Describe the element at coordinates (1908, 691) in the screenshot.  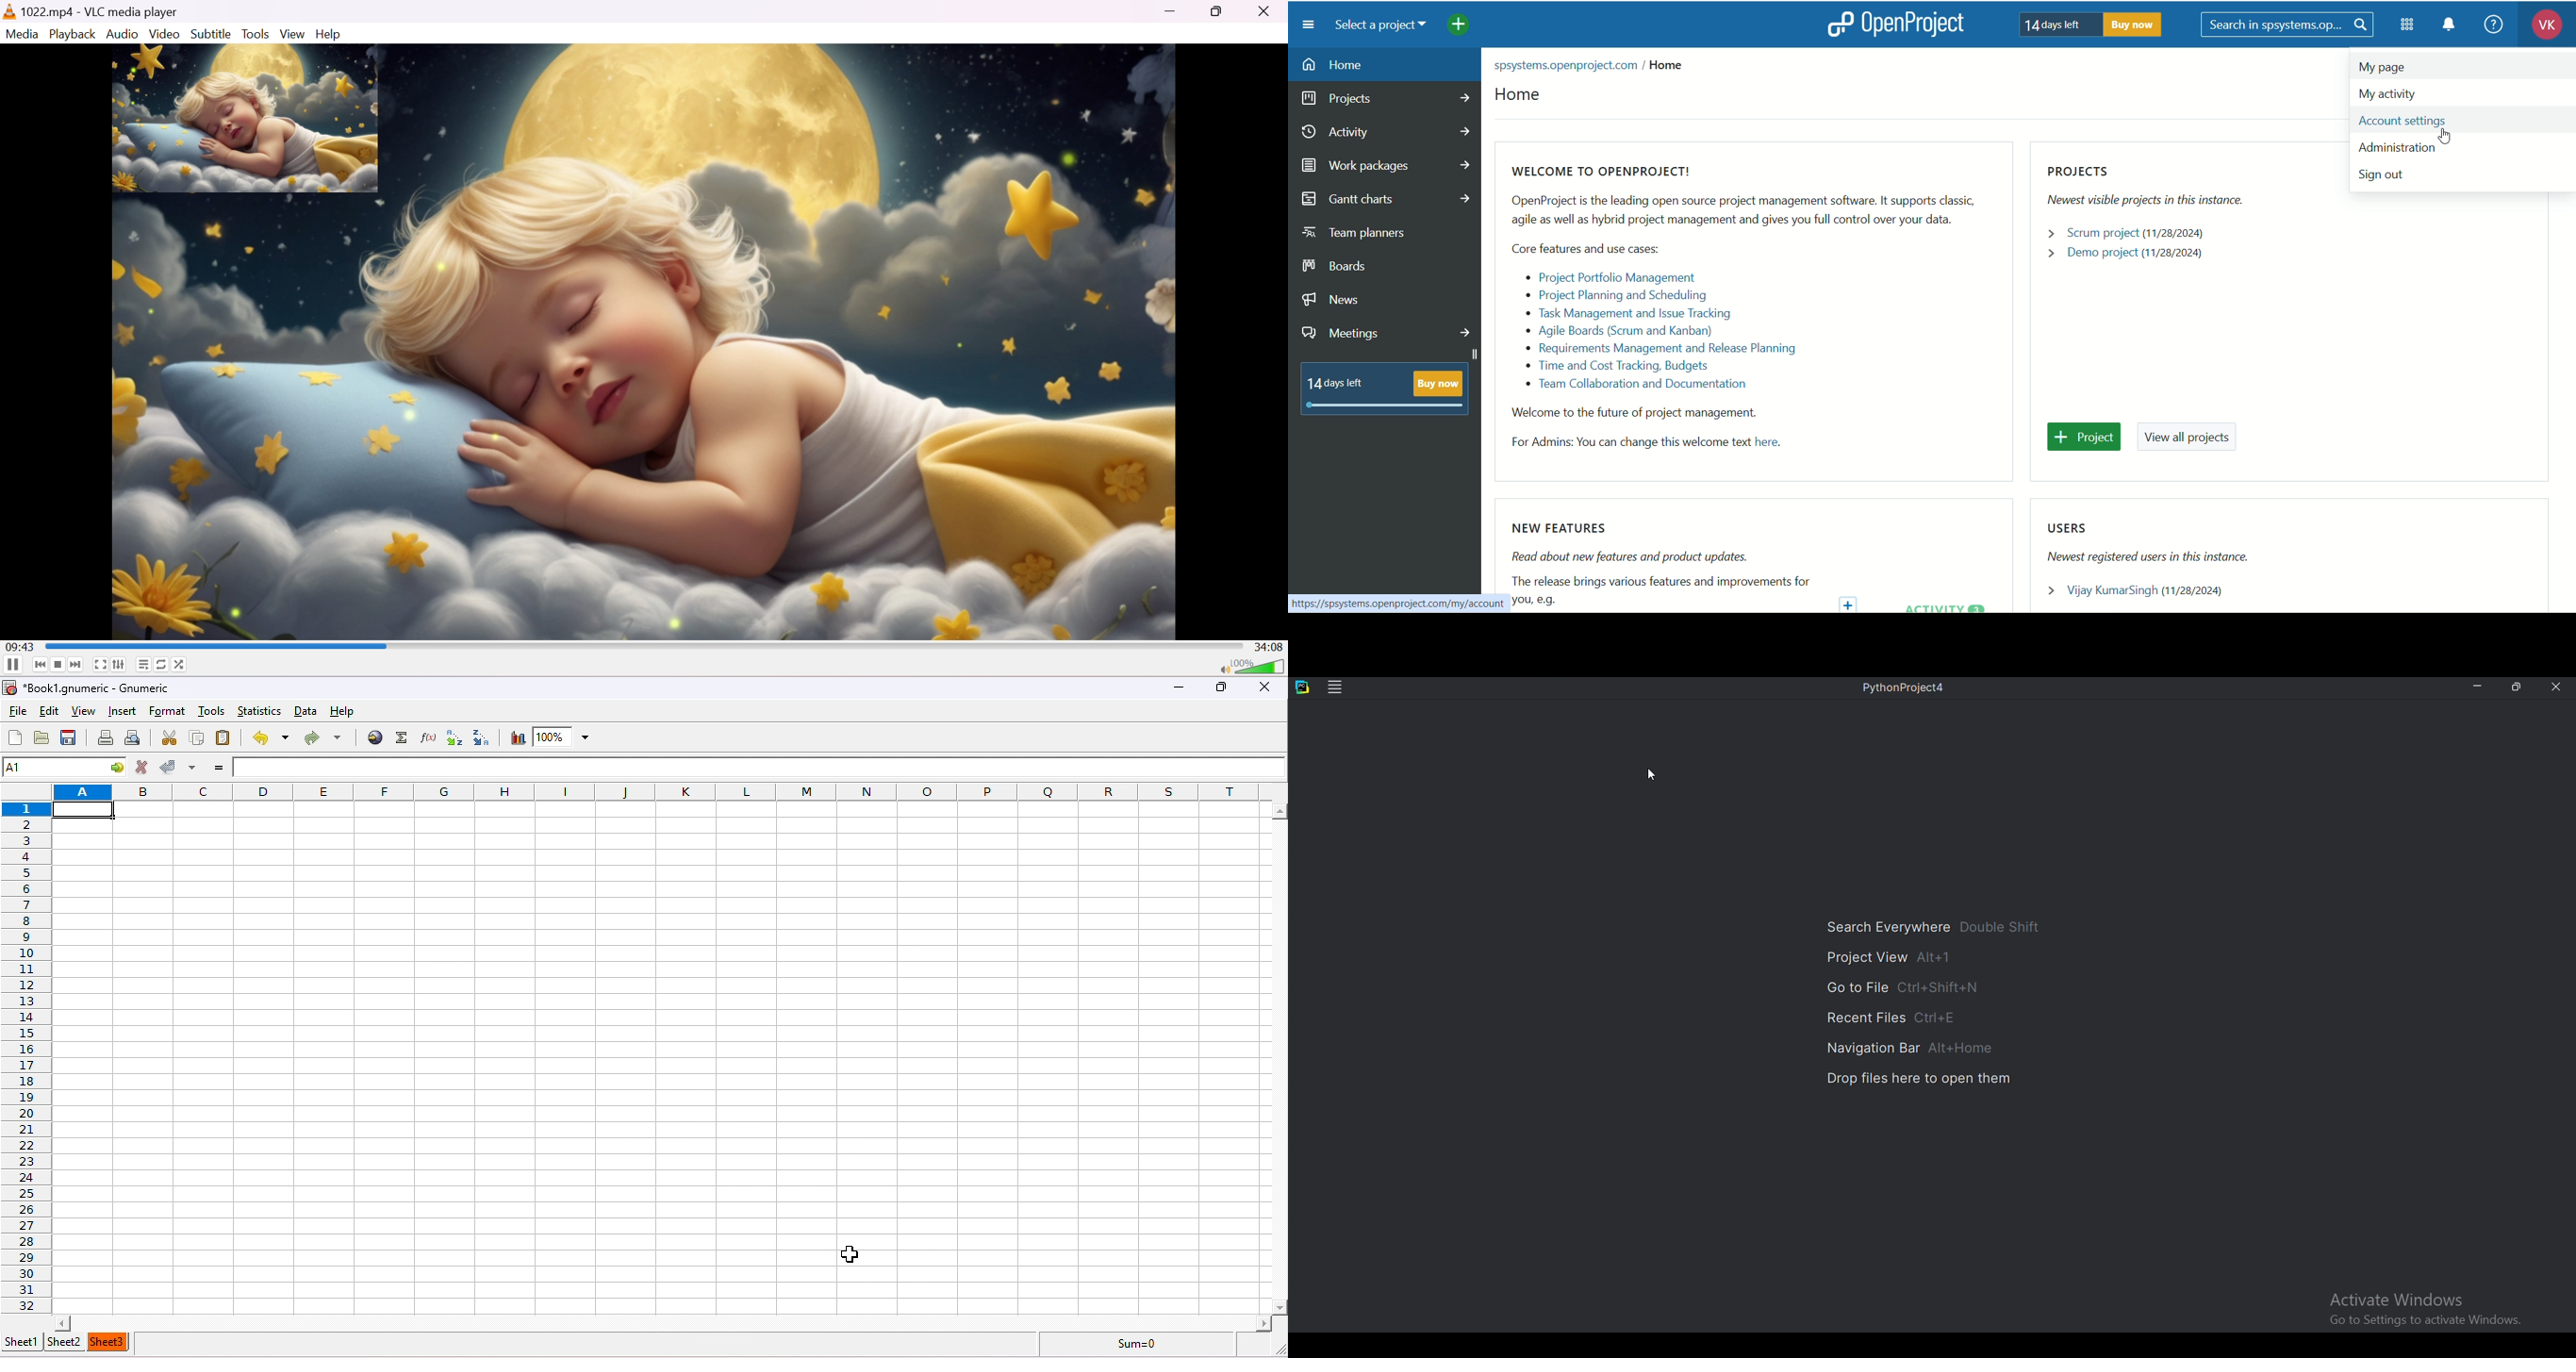
I see `Project name` at that location.